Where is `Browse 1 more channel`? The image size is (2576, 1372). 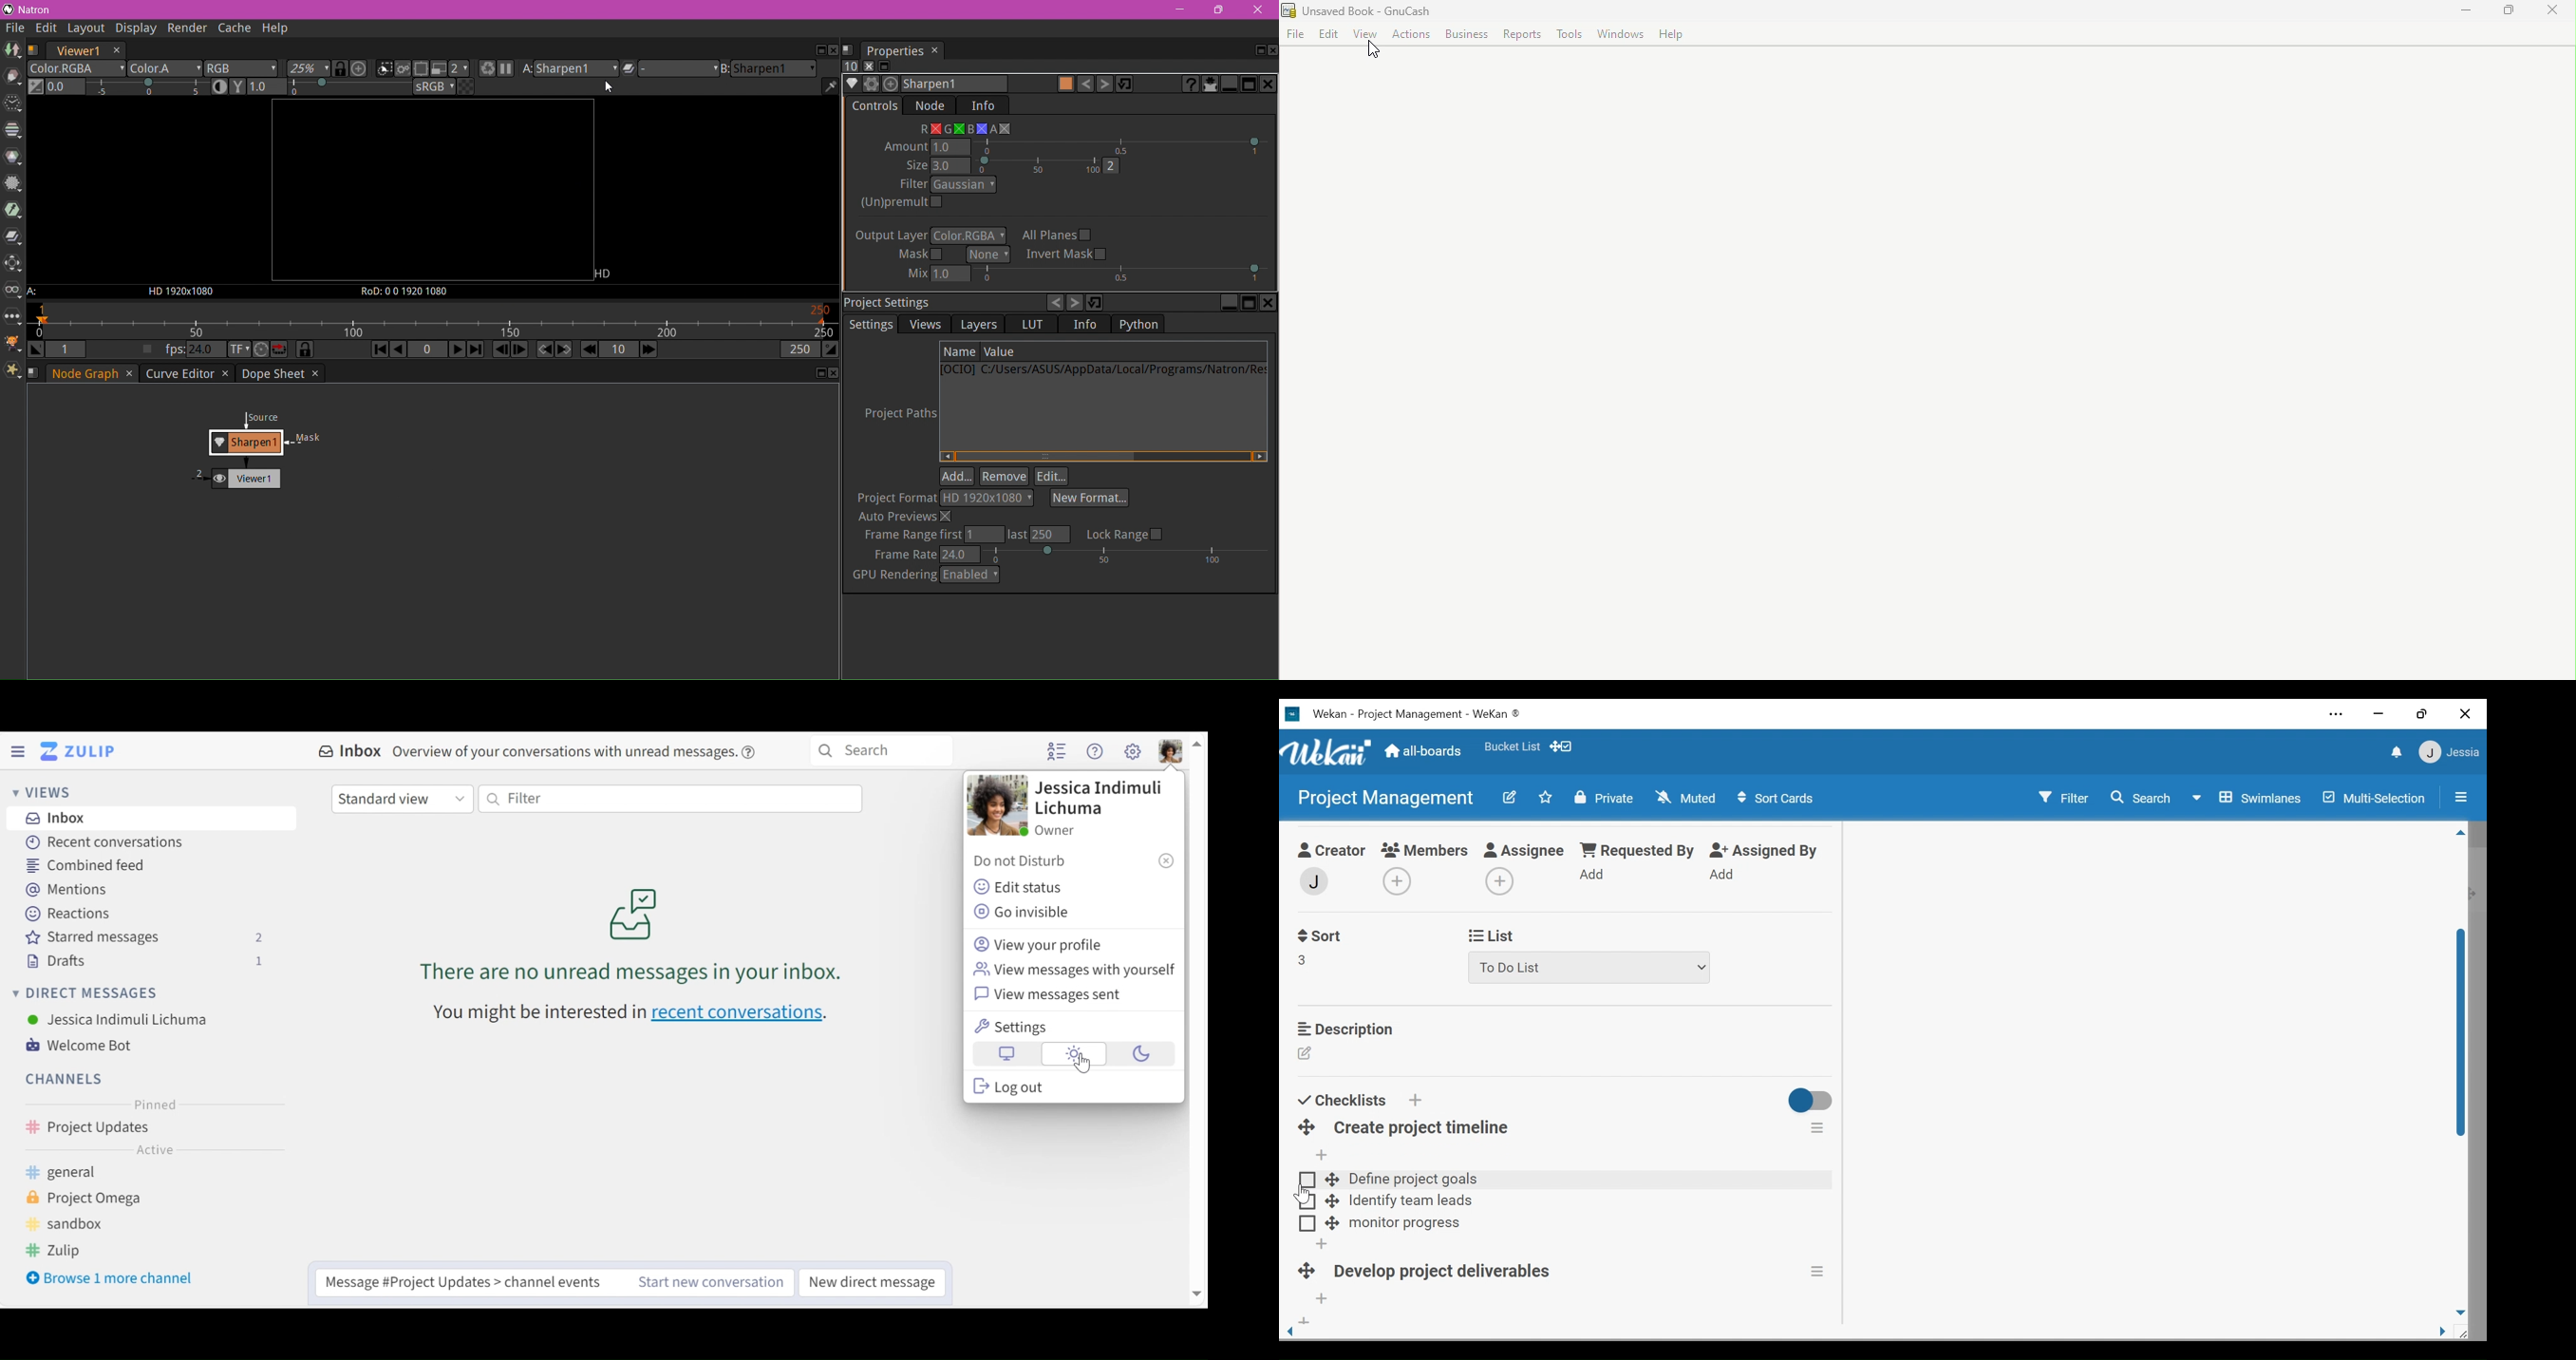 Browse 1 more channel is located at coordinates (112, 1279).